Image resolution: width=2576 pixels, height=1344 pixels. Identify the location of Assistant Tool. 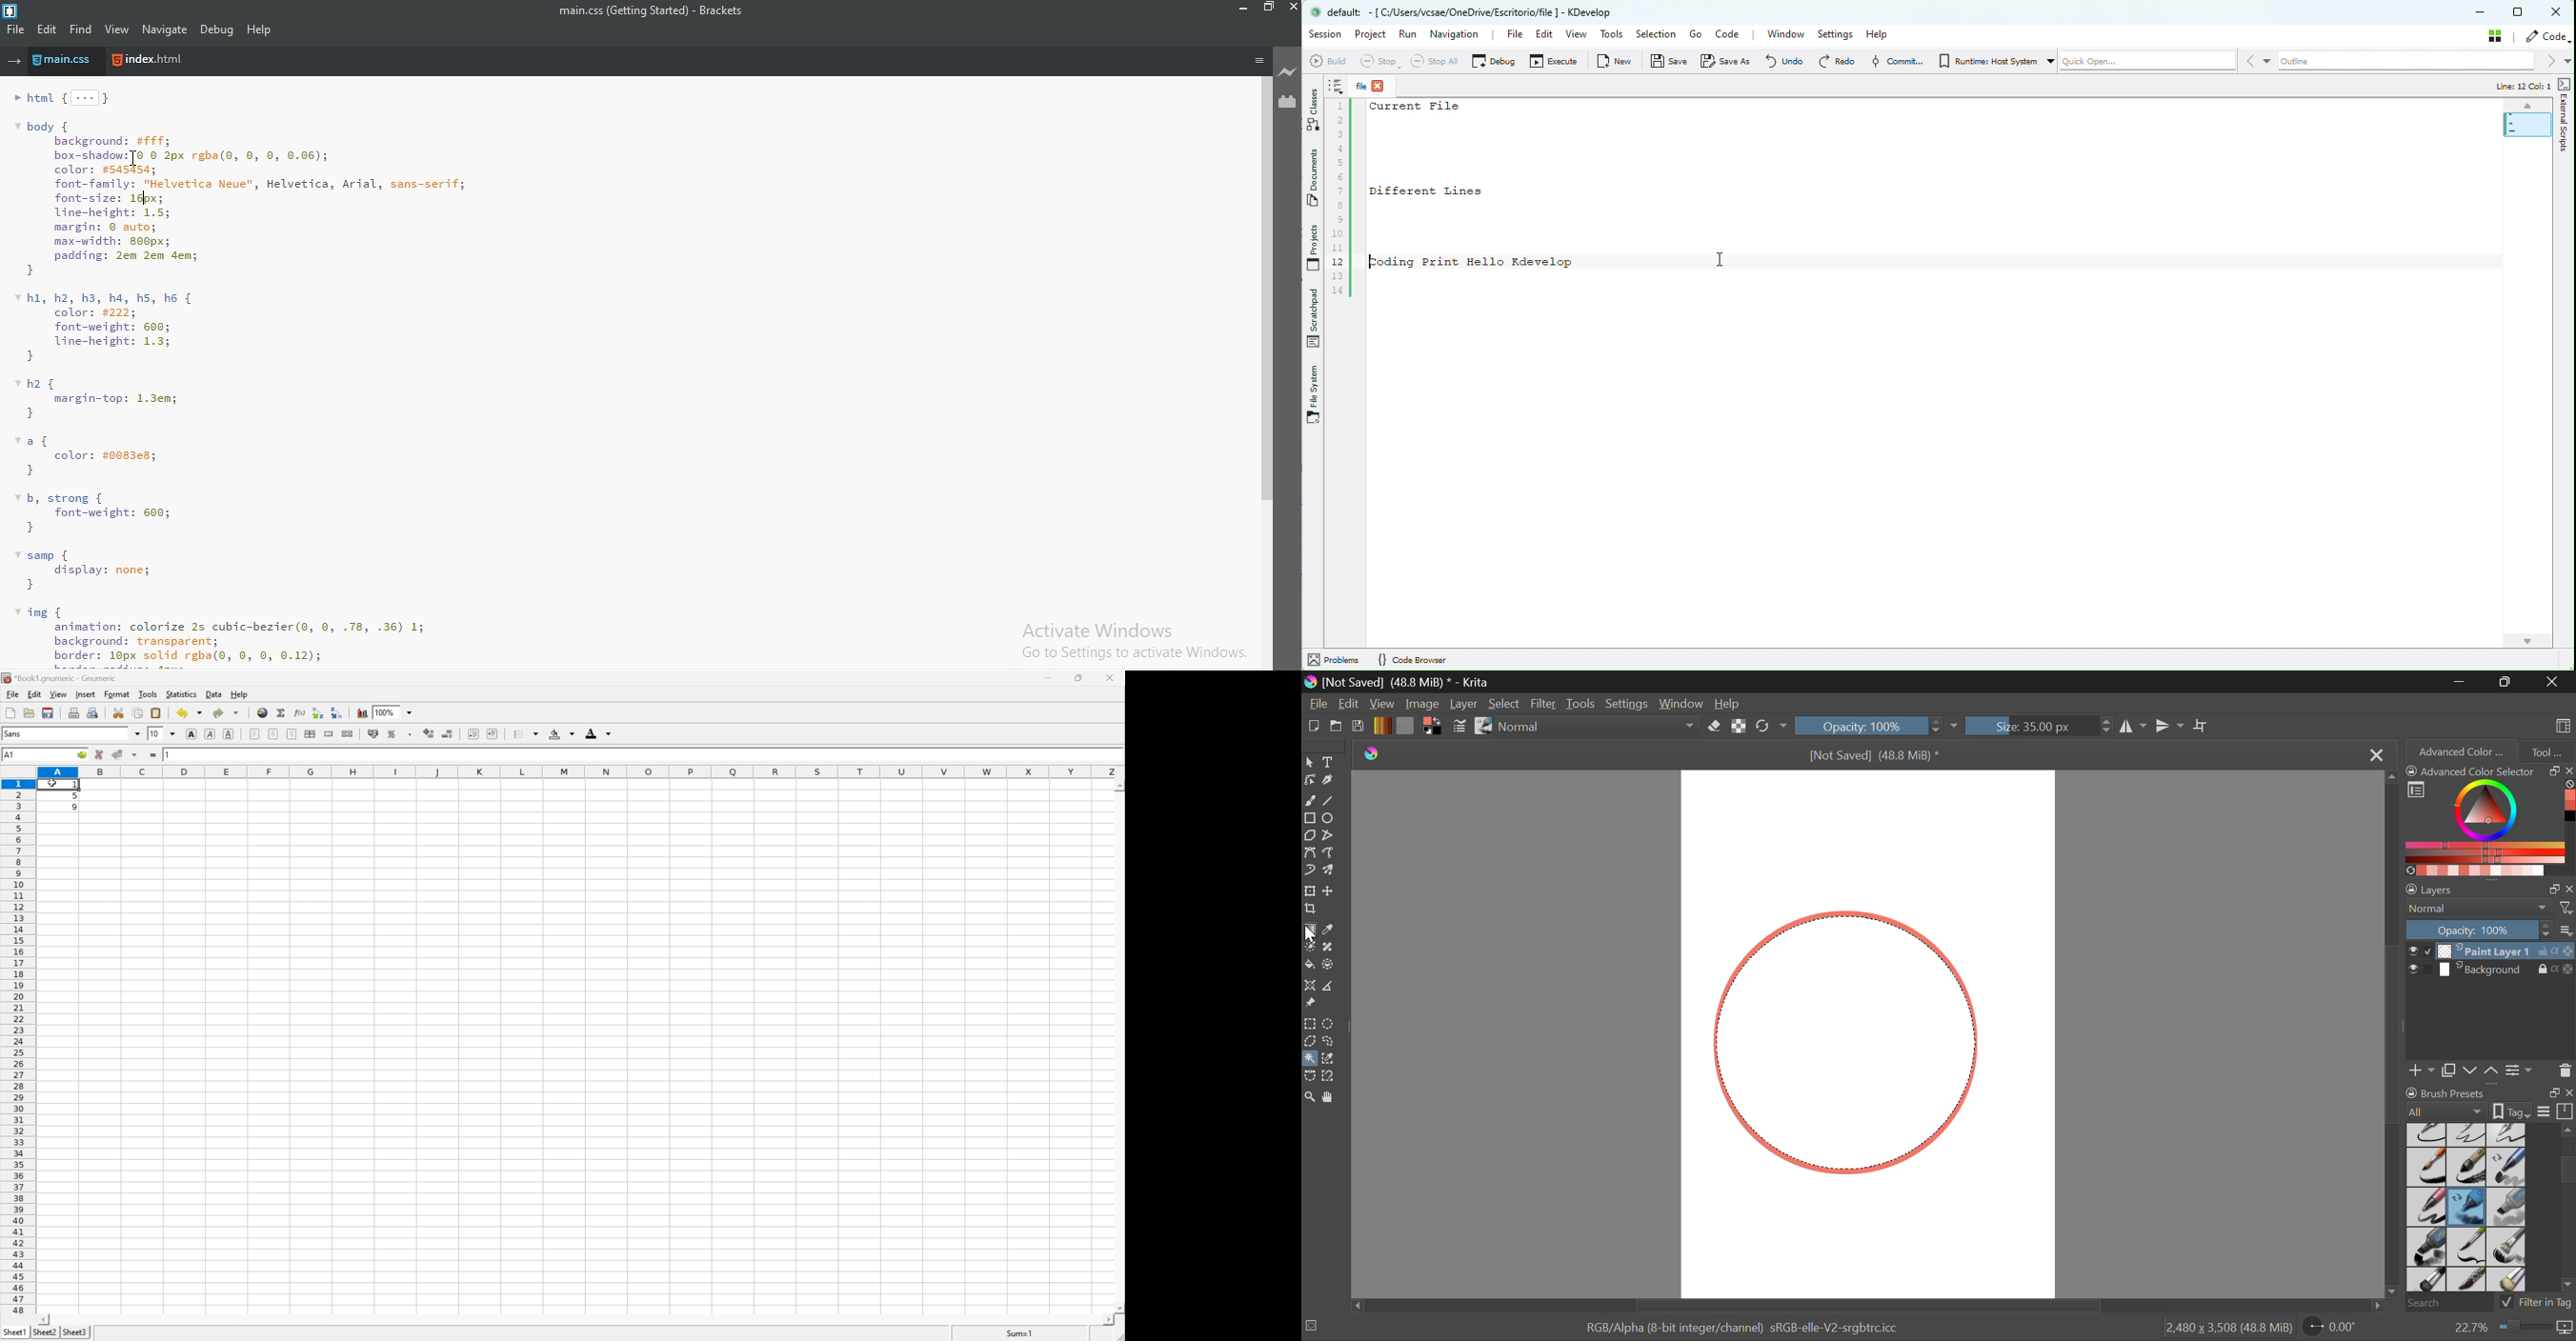
(1311, 987).